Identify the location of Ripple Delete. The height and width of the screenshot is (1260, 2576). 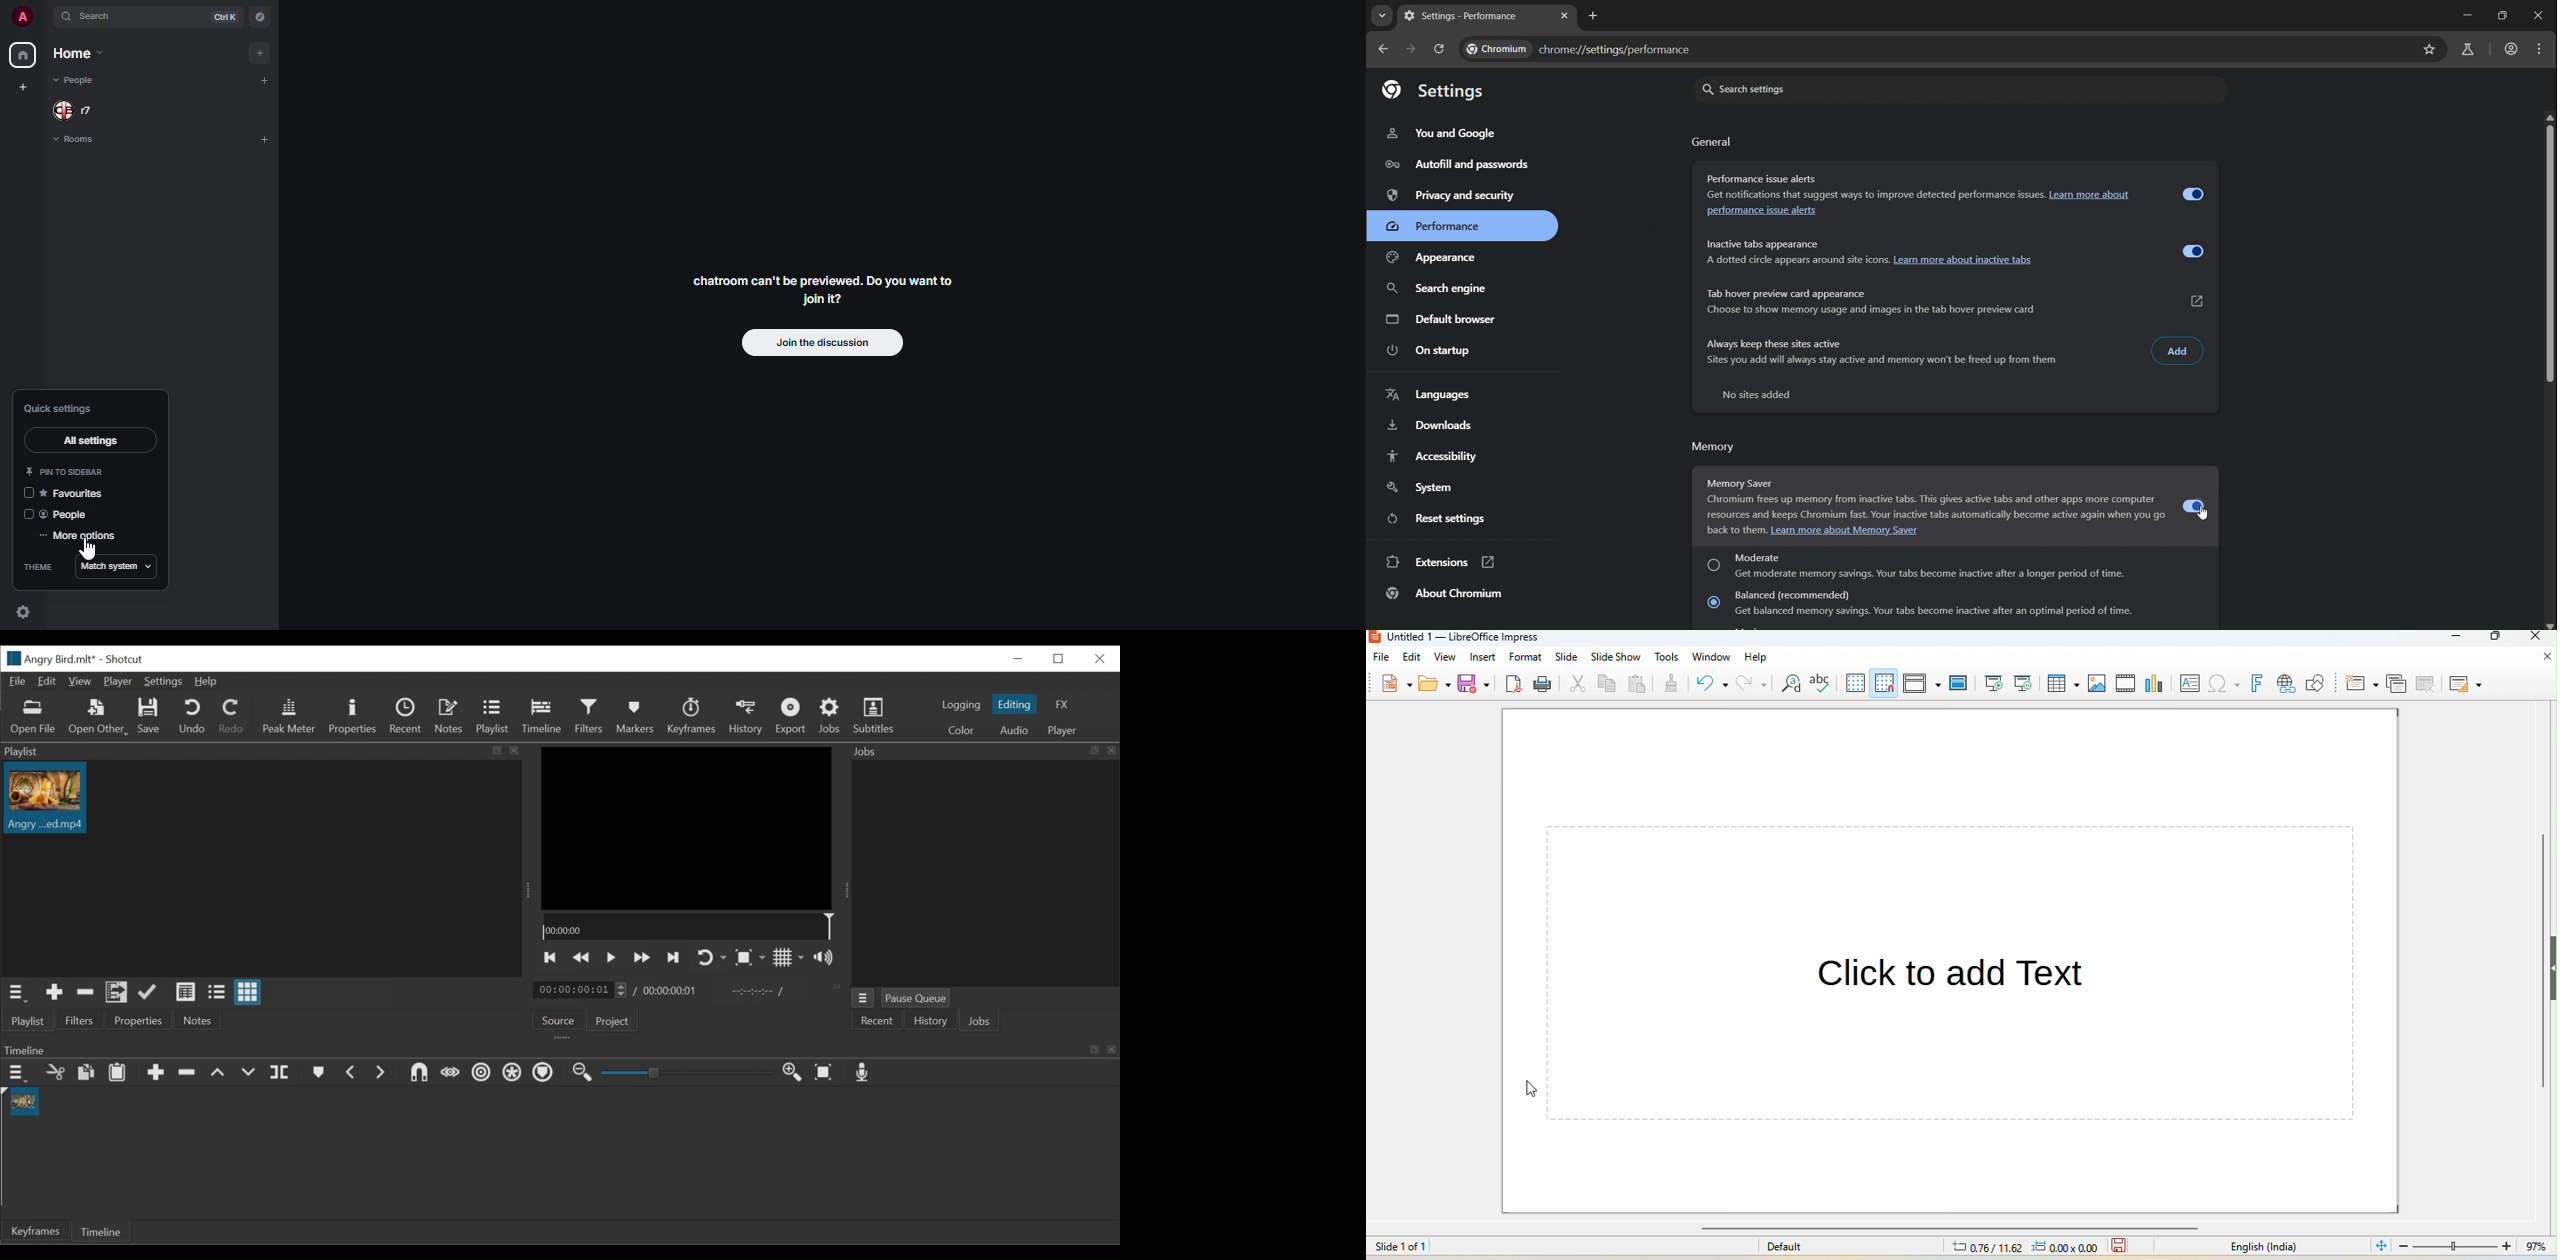
(188, 1073).